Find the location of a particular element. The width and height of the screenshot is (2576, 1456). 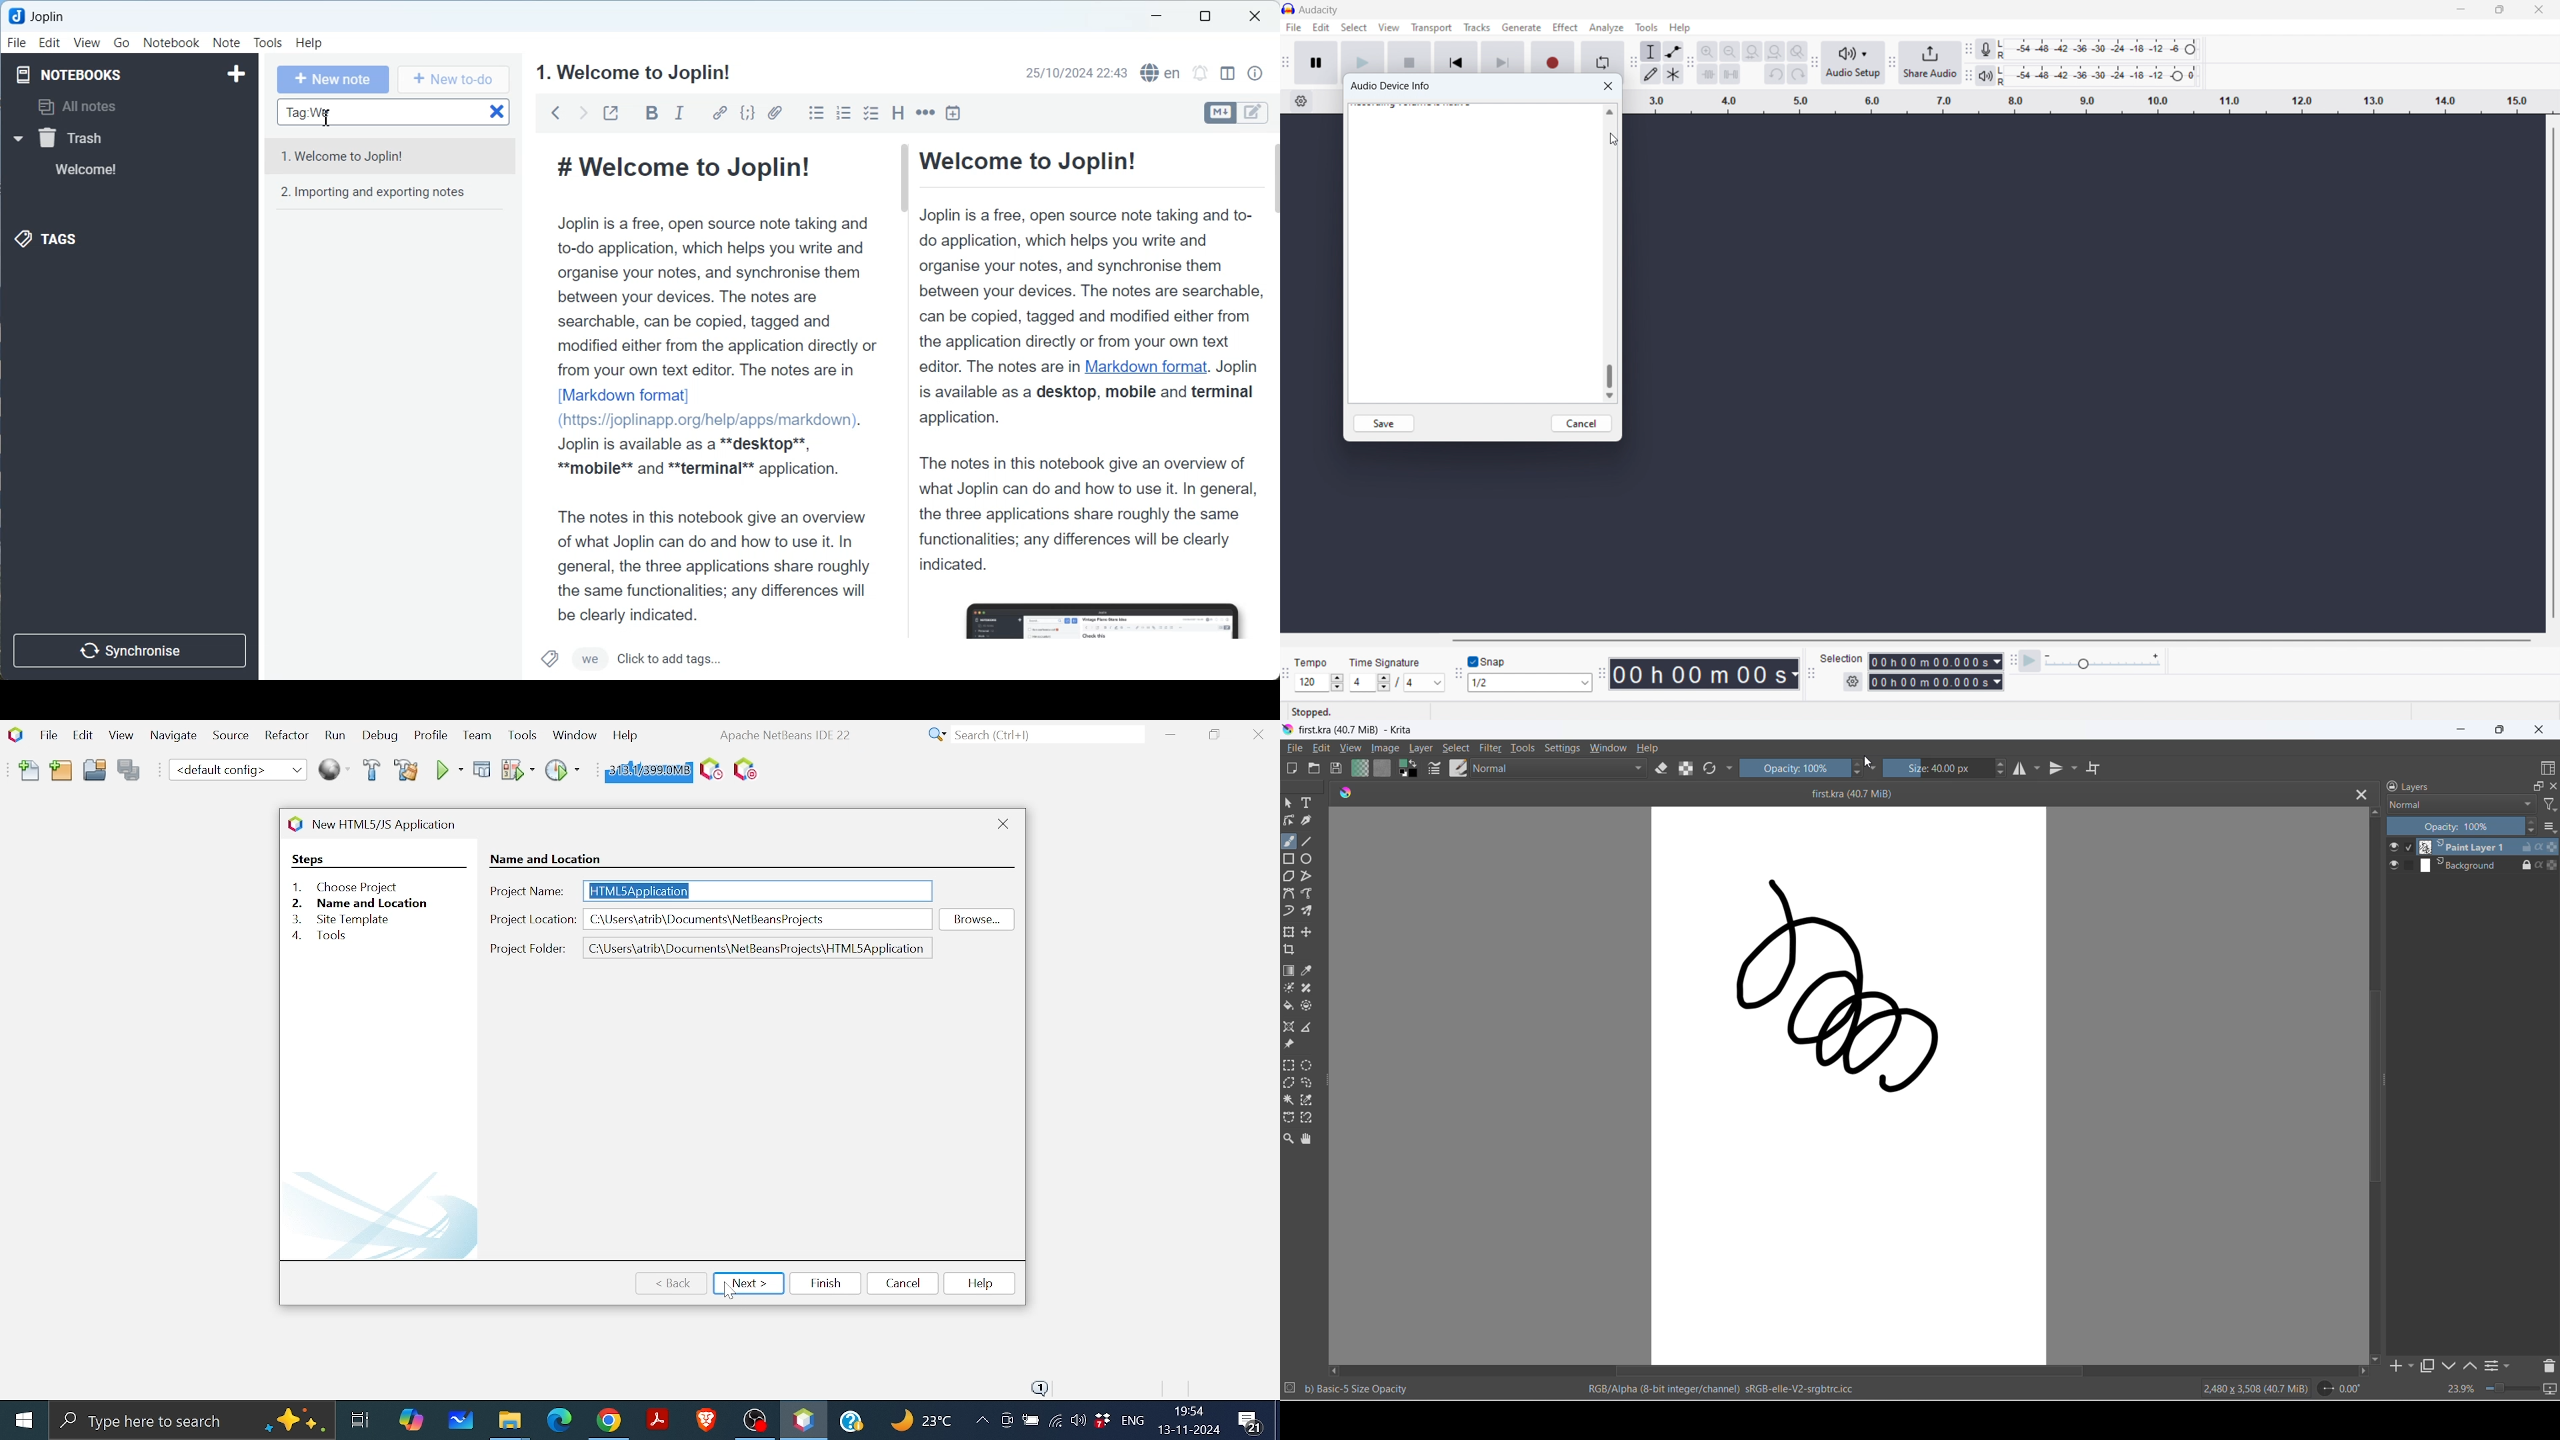

Note is located at coordinates (226, 42).